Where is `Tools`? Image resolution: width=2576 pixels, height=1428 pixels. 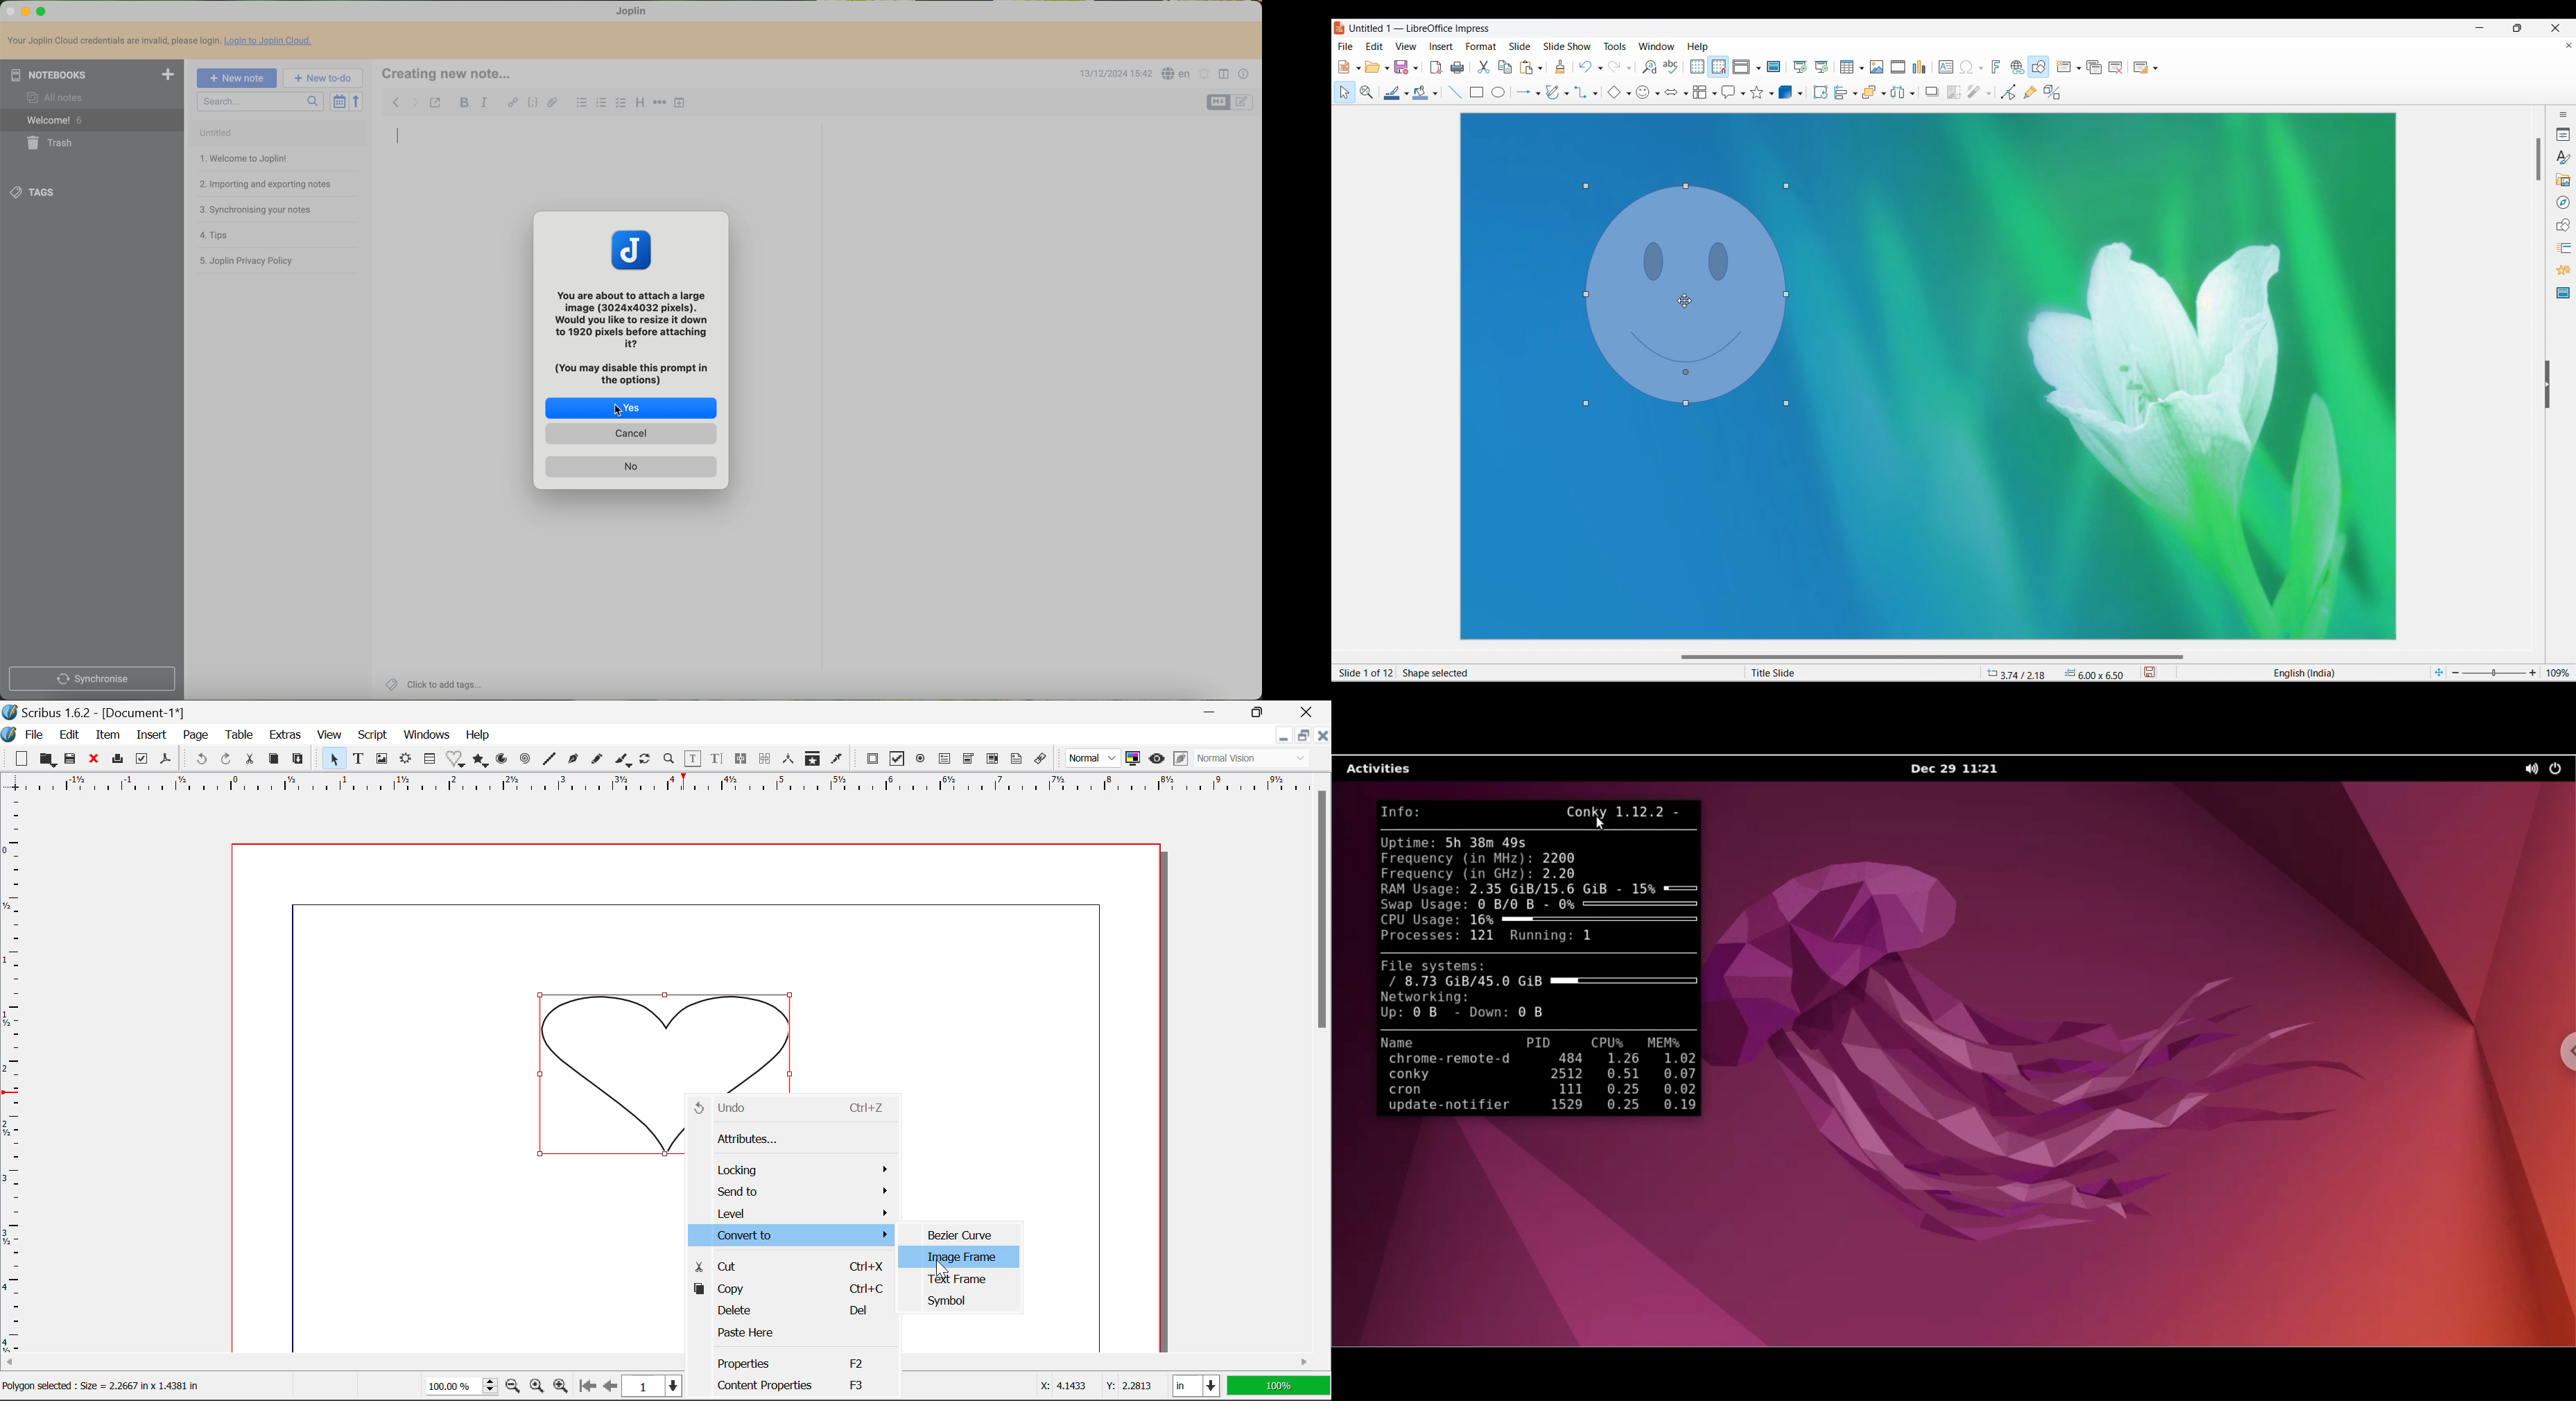
Tools is located at coordinates (1615, 45).